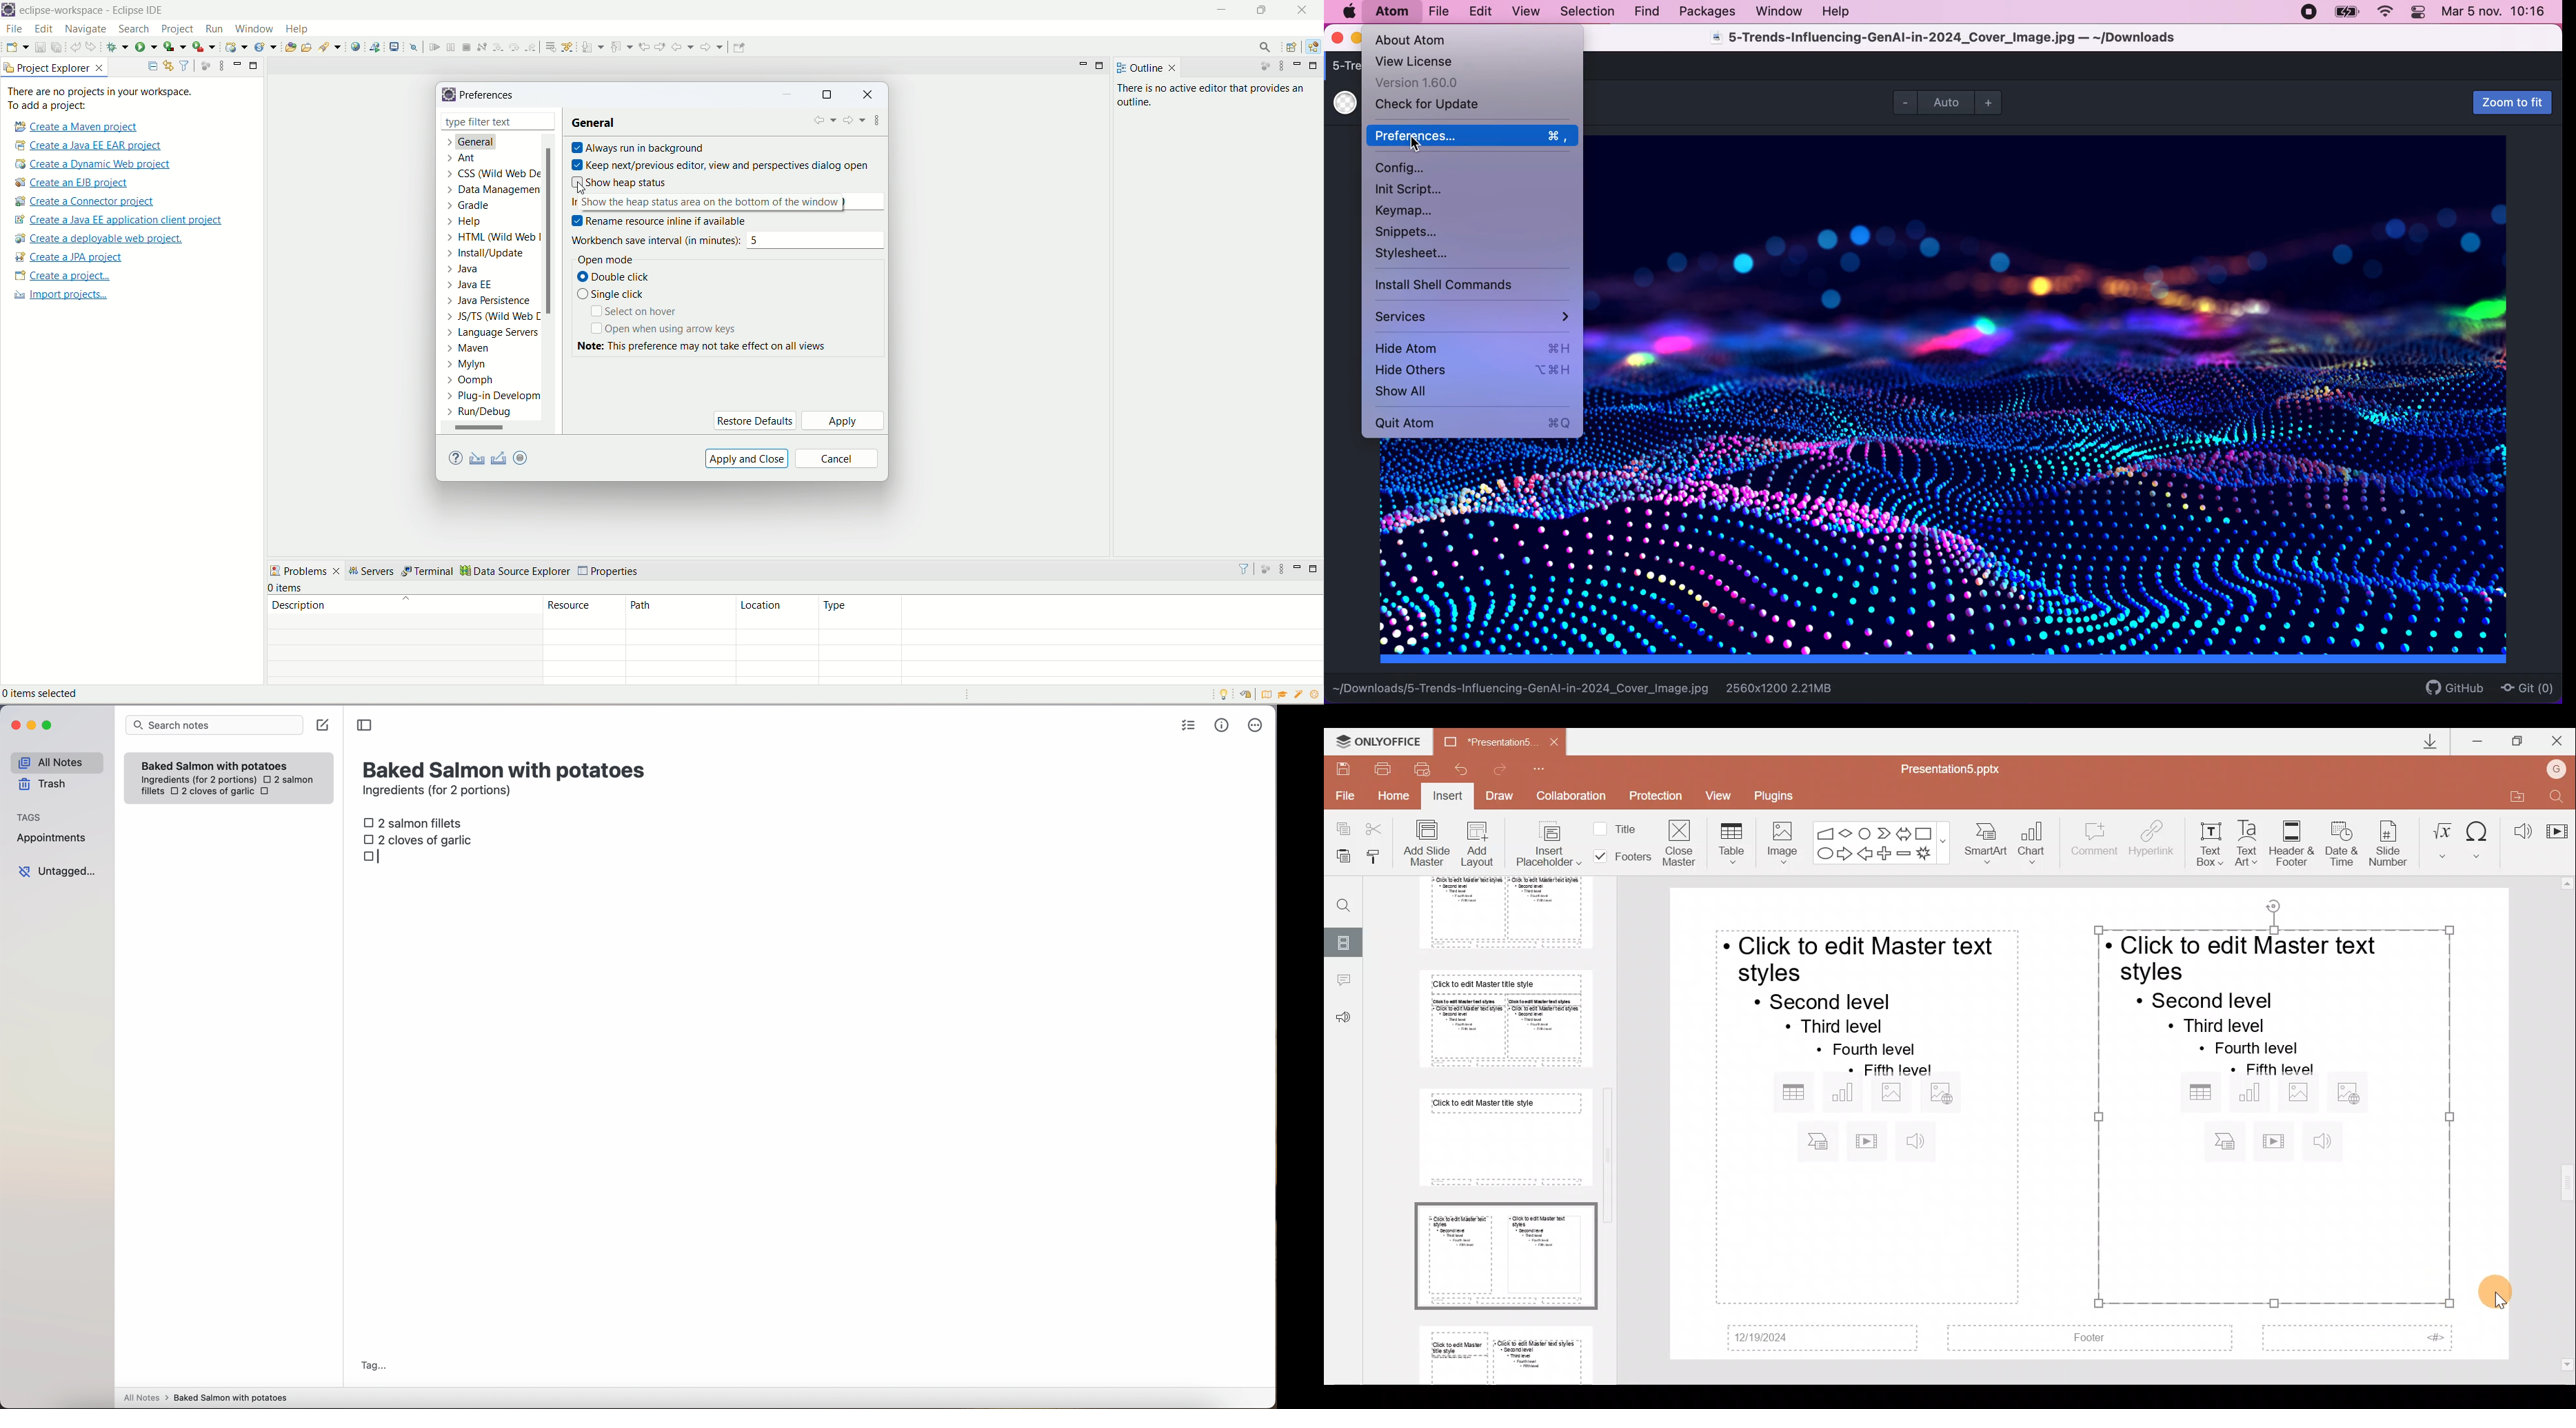 The image size is (2576, 1428). What do you see at coordinates (299, 29) in the screenshot?
I see `help` at bounding box center [299, 29].